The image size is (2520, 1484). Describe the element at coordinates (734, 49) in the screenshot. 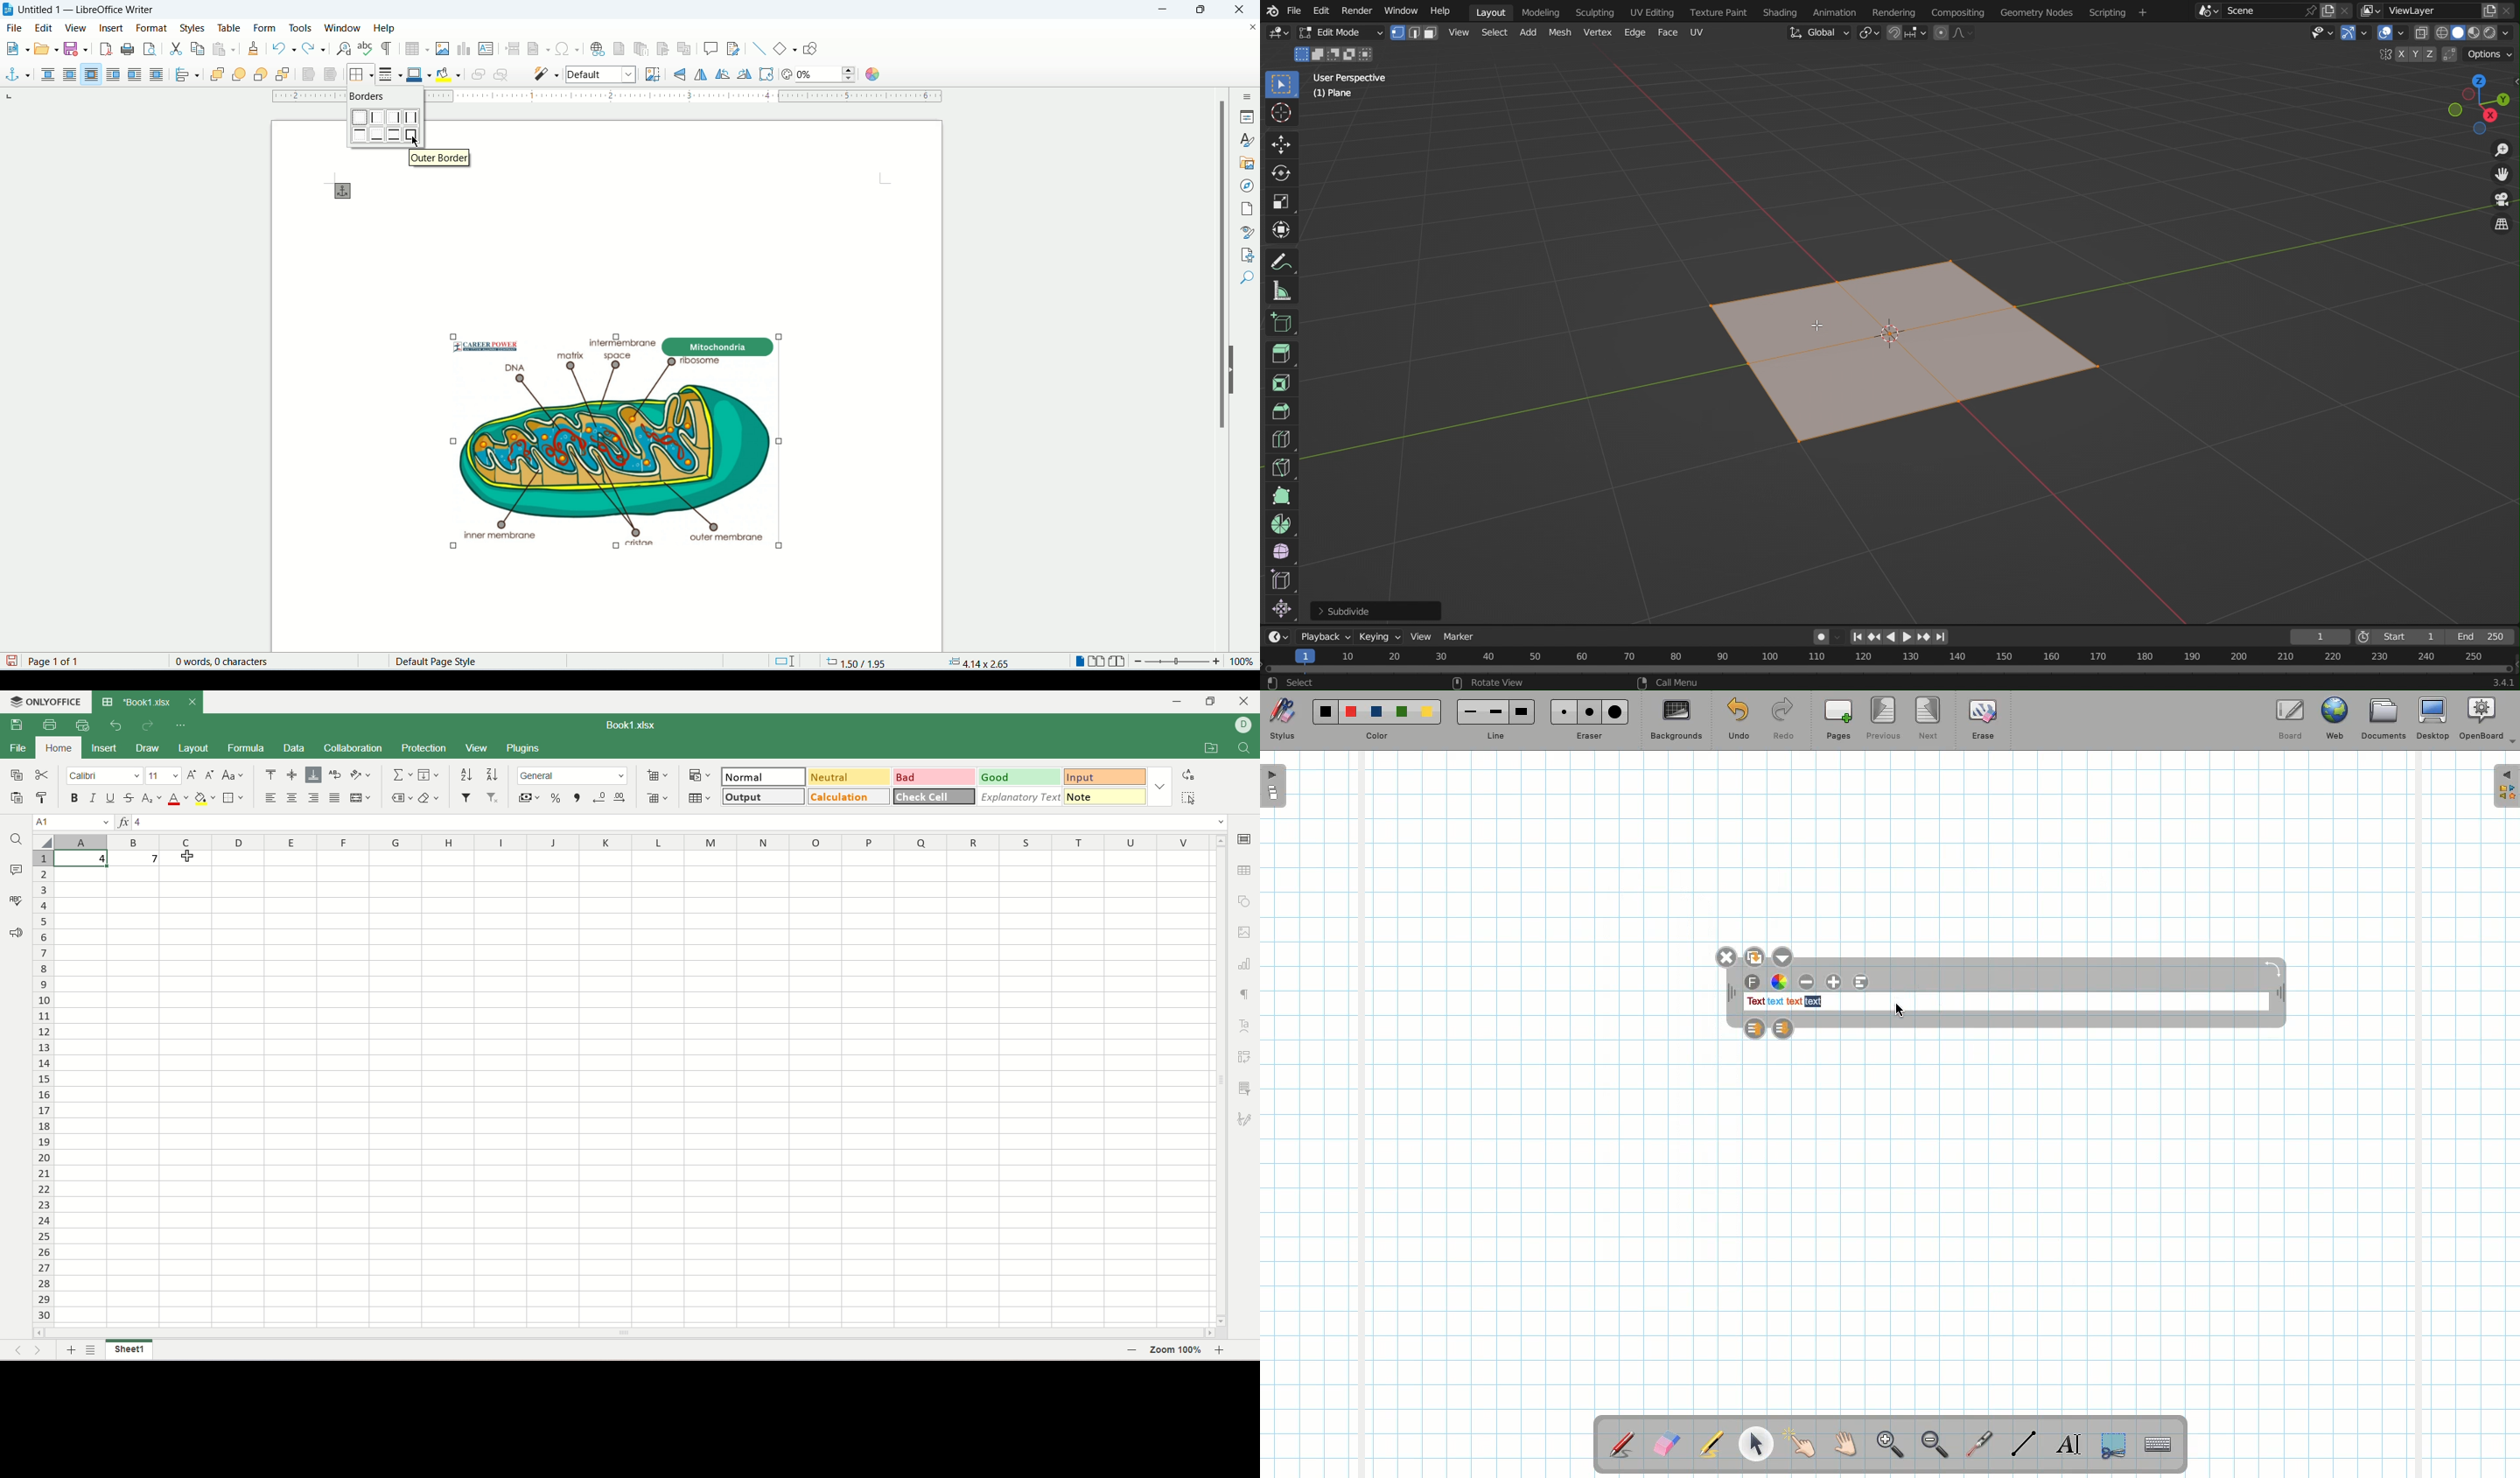

I see `track changes` at that location.